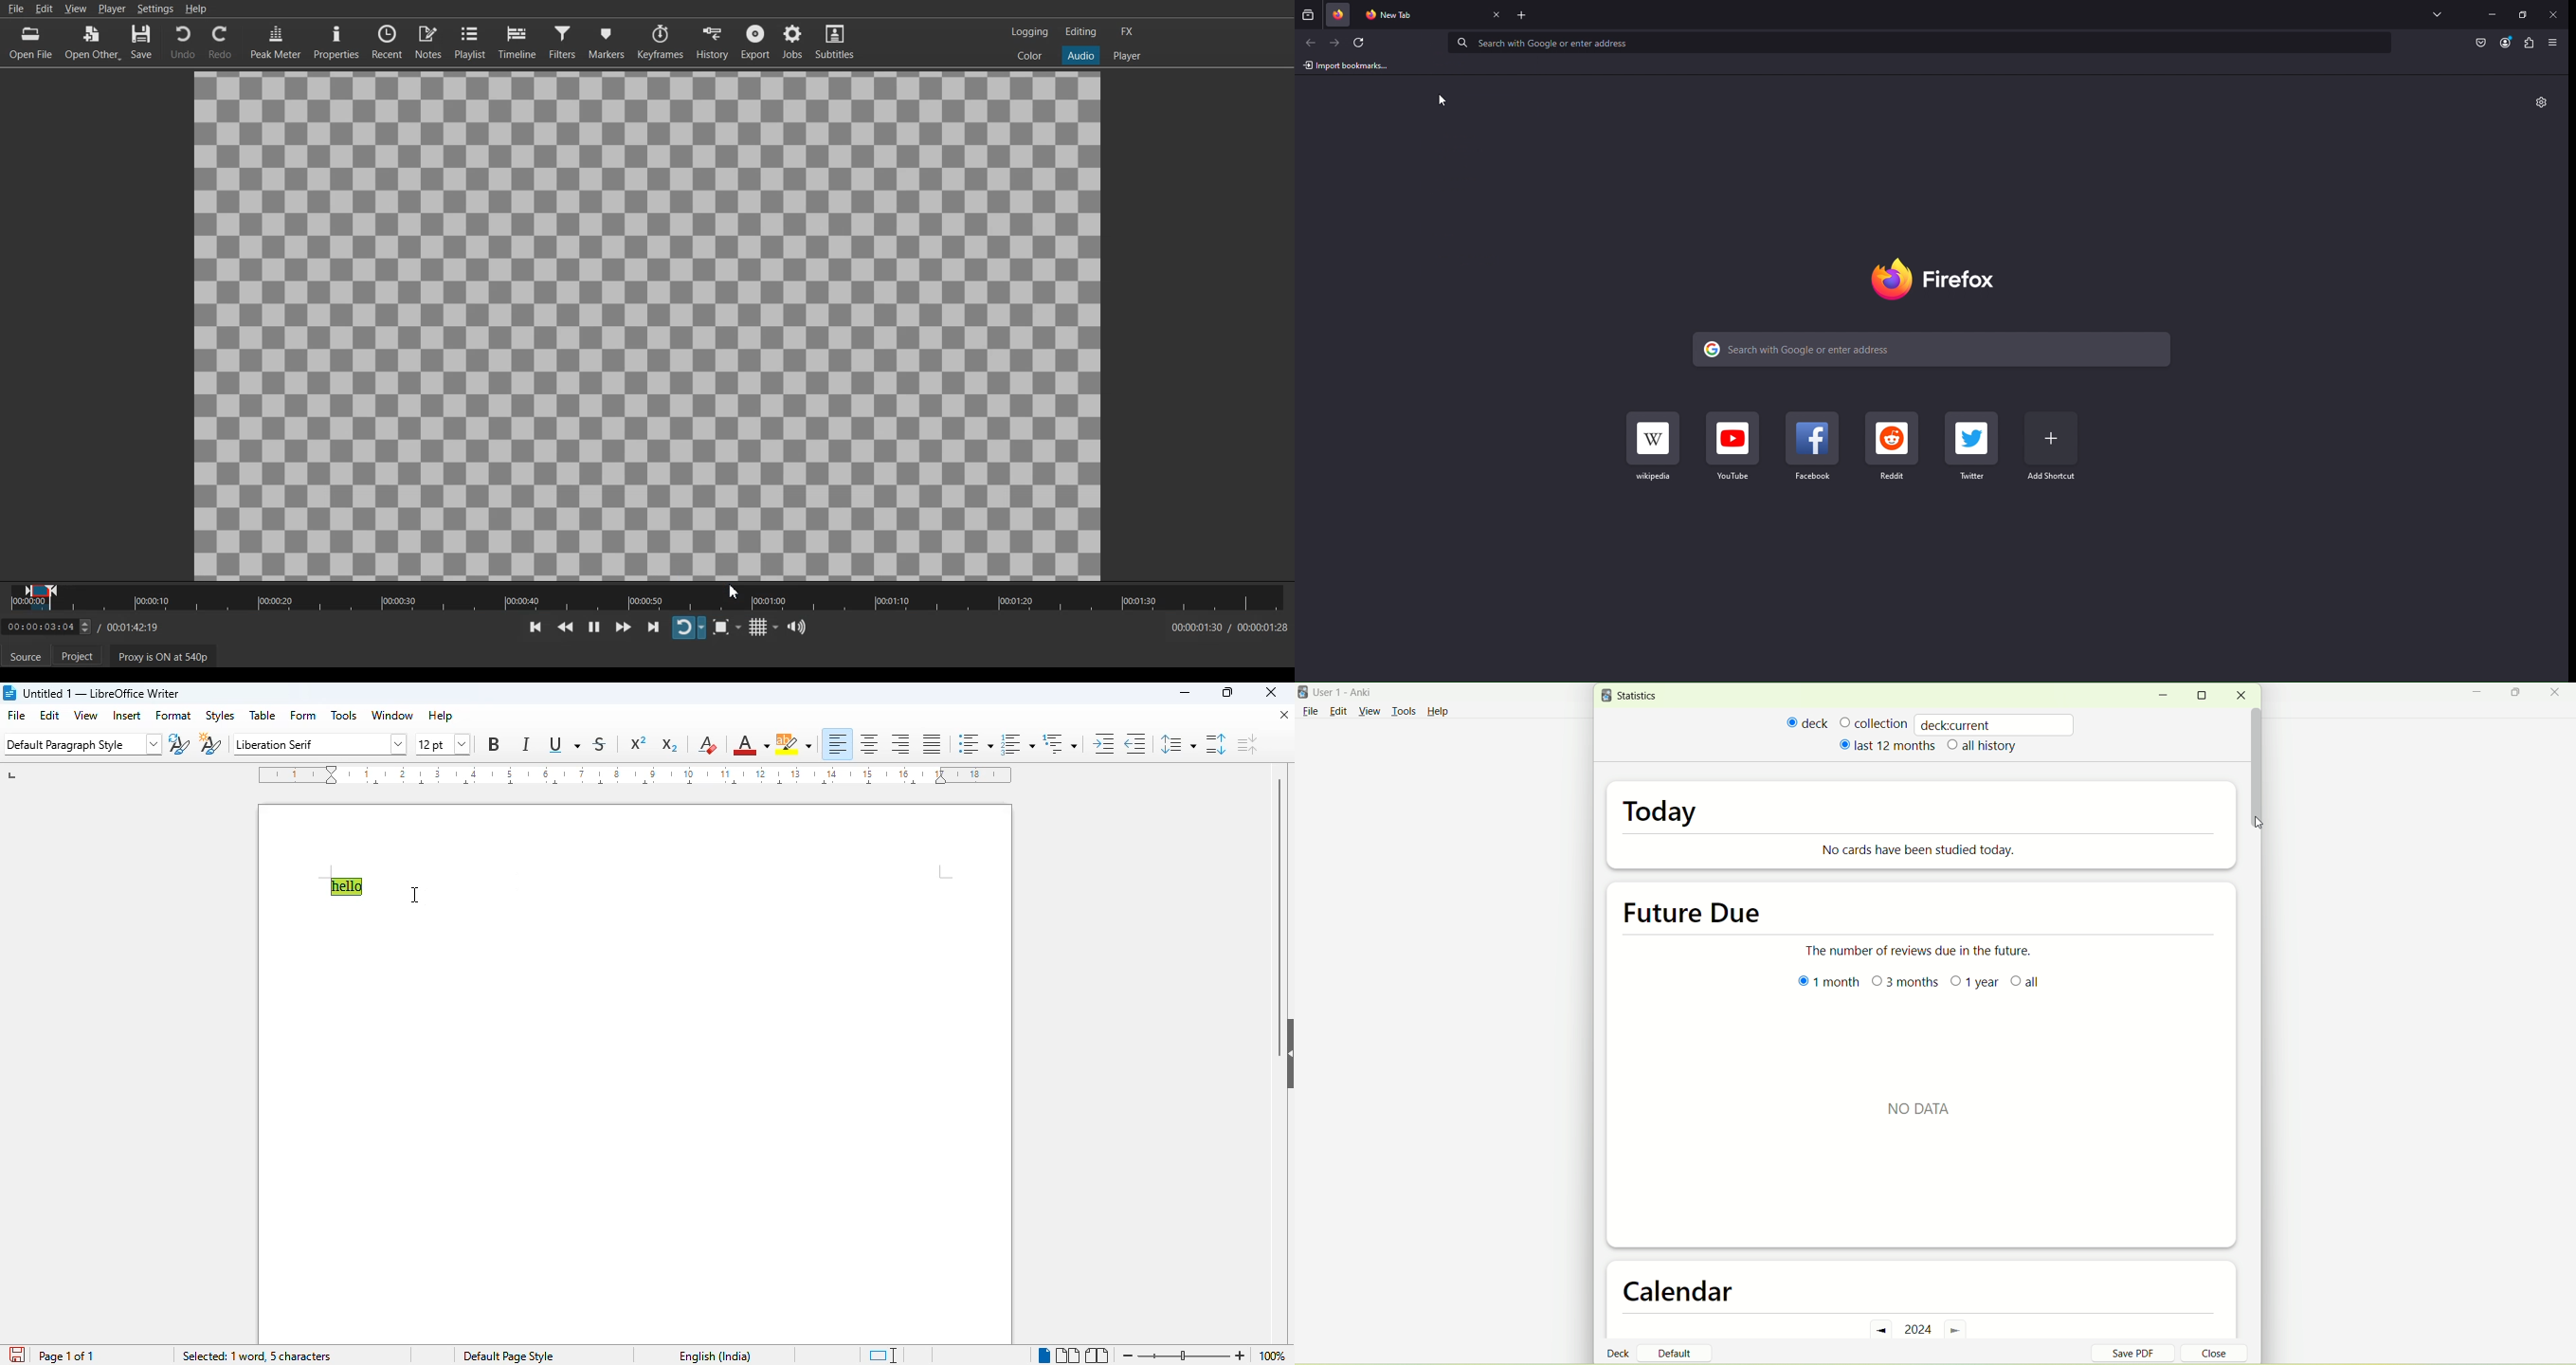  I want to click on increase indent, so click(1102, 743).